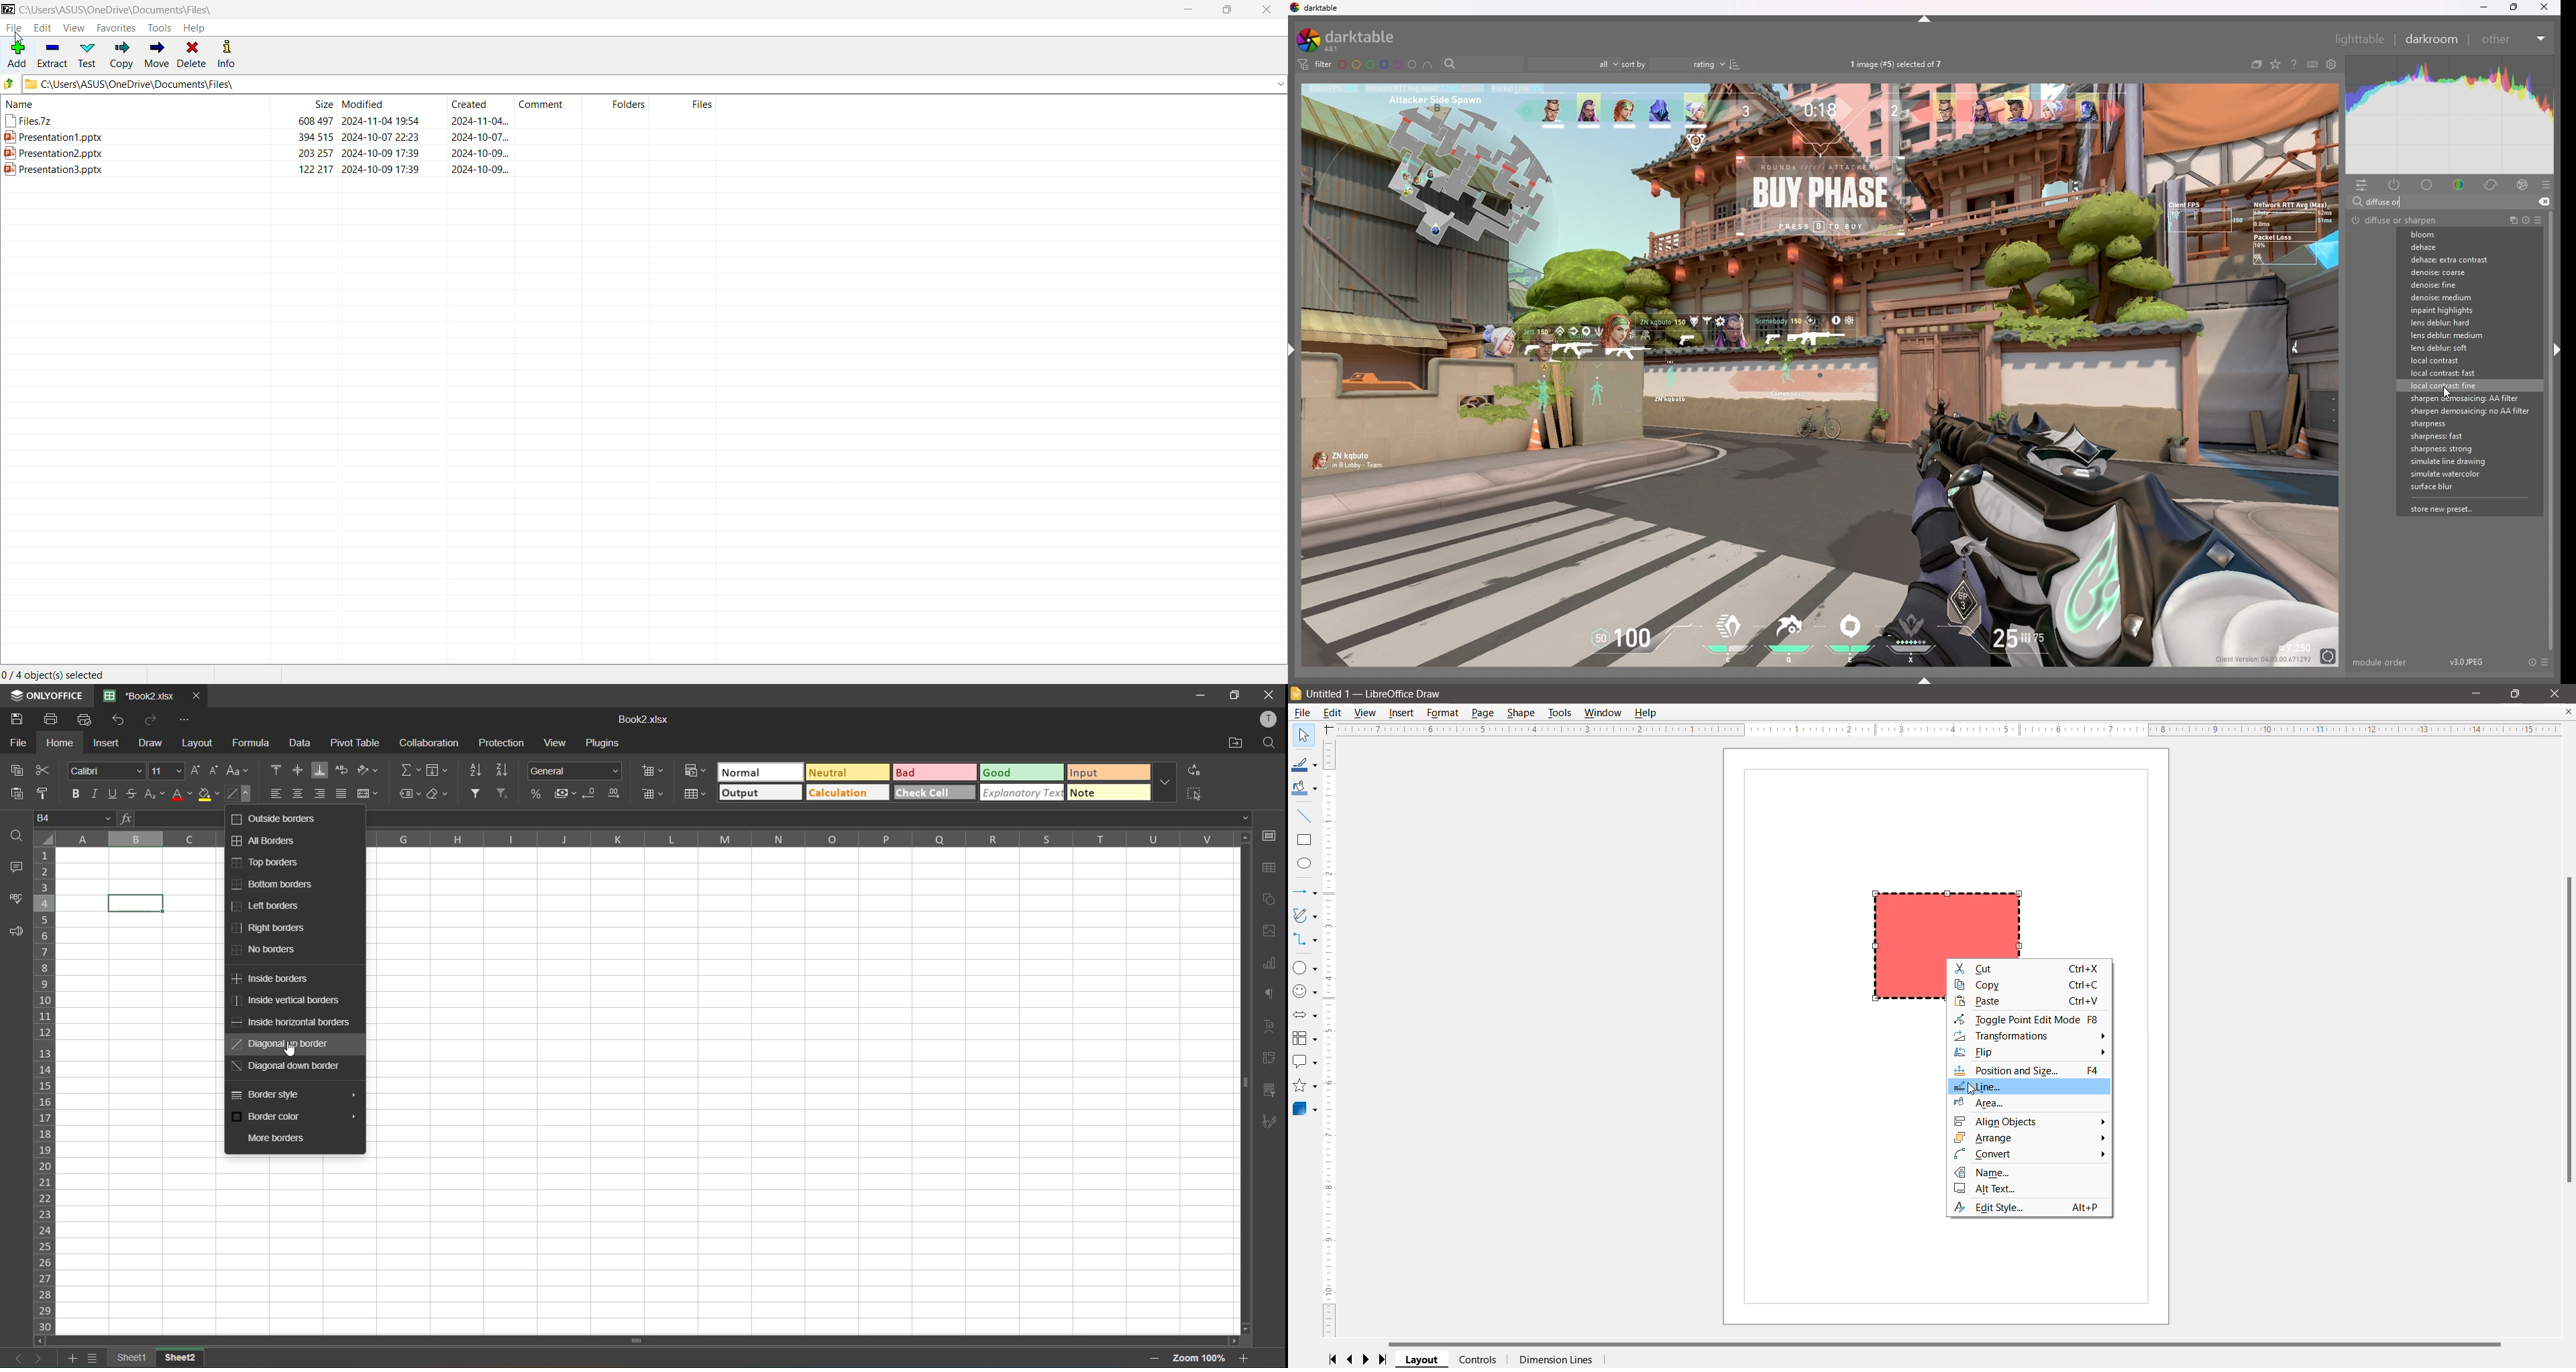 The image size is (2576, 1372). I want to click on denoise medium, so click(2458, 298).